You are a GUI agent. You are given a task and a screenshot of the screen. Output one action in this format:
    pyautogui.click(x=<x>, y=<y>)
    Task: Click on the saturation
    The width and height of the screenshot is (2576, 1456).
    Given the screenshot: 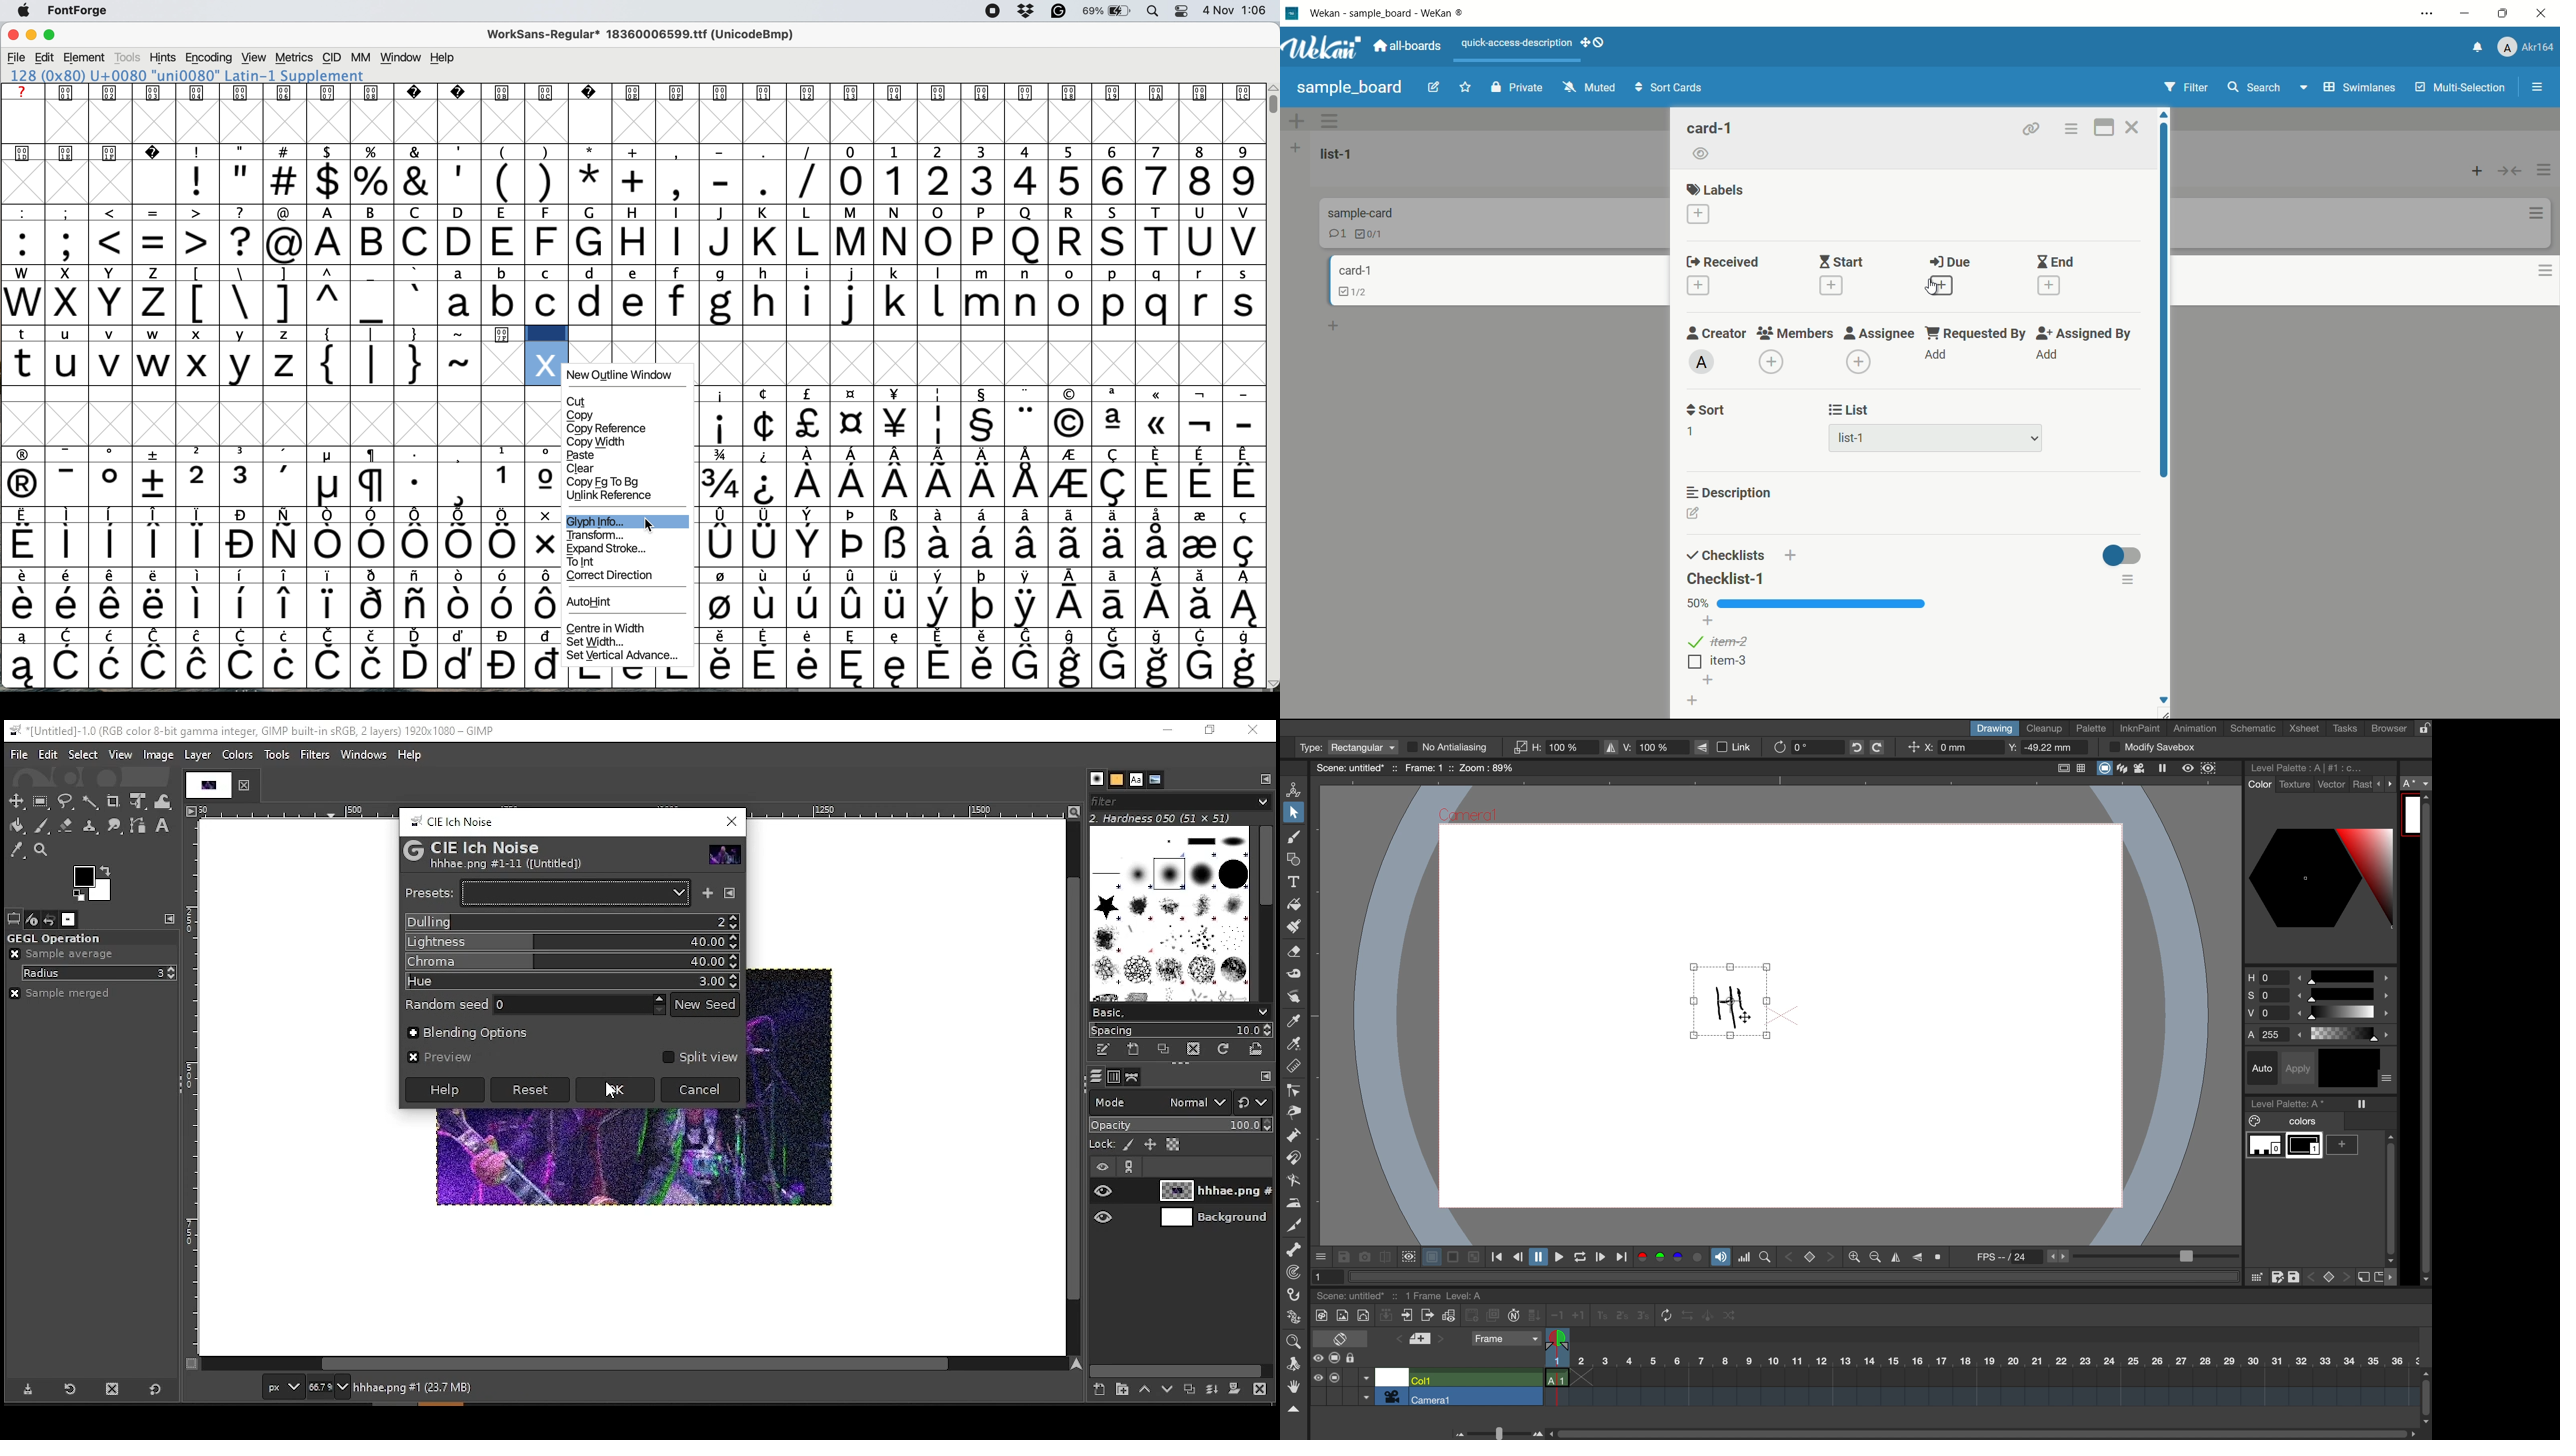 What is the action you would take?
    pyautogui.click(x=2318, y=997)
    